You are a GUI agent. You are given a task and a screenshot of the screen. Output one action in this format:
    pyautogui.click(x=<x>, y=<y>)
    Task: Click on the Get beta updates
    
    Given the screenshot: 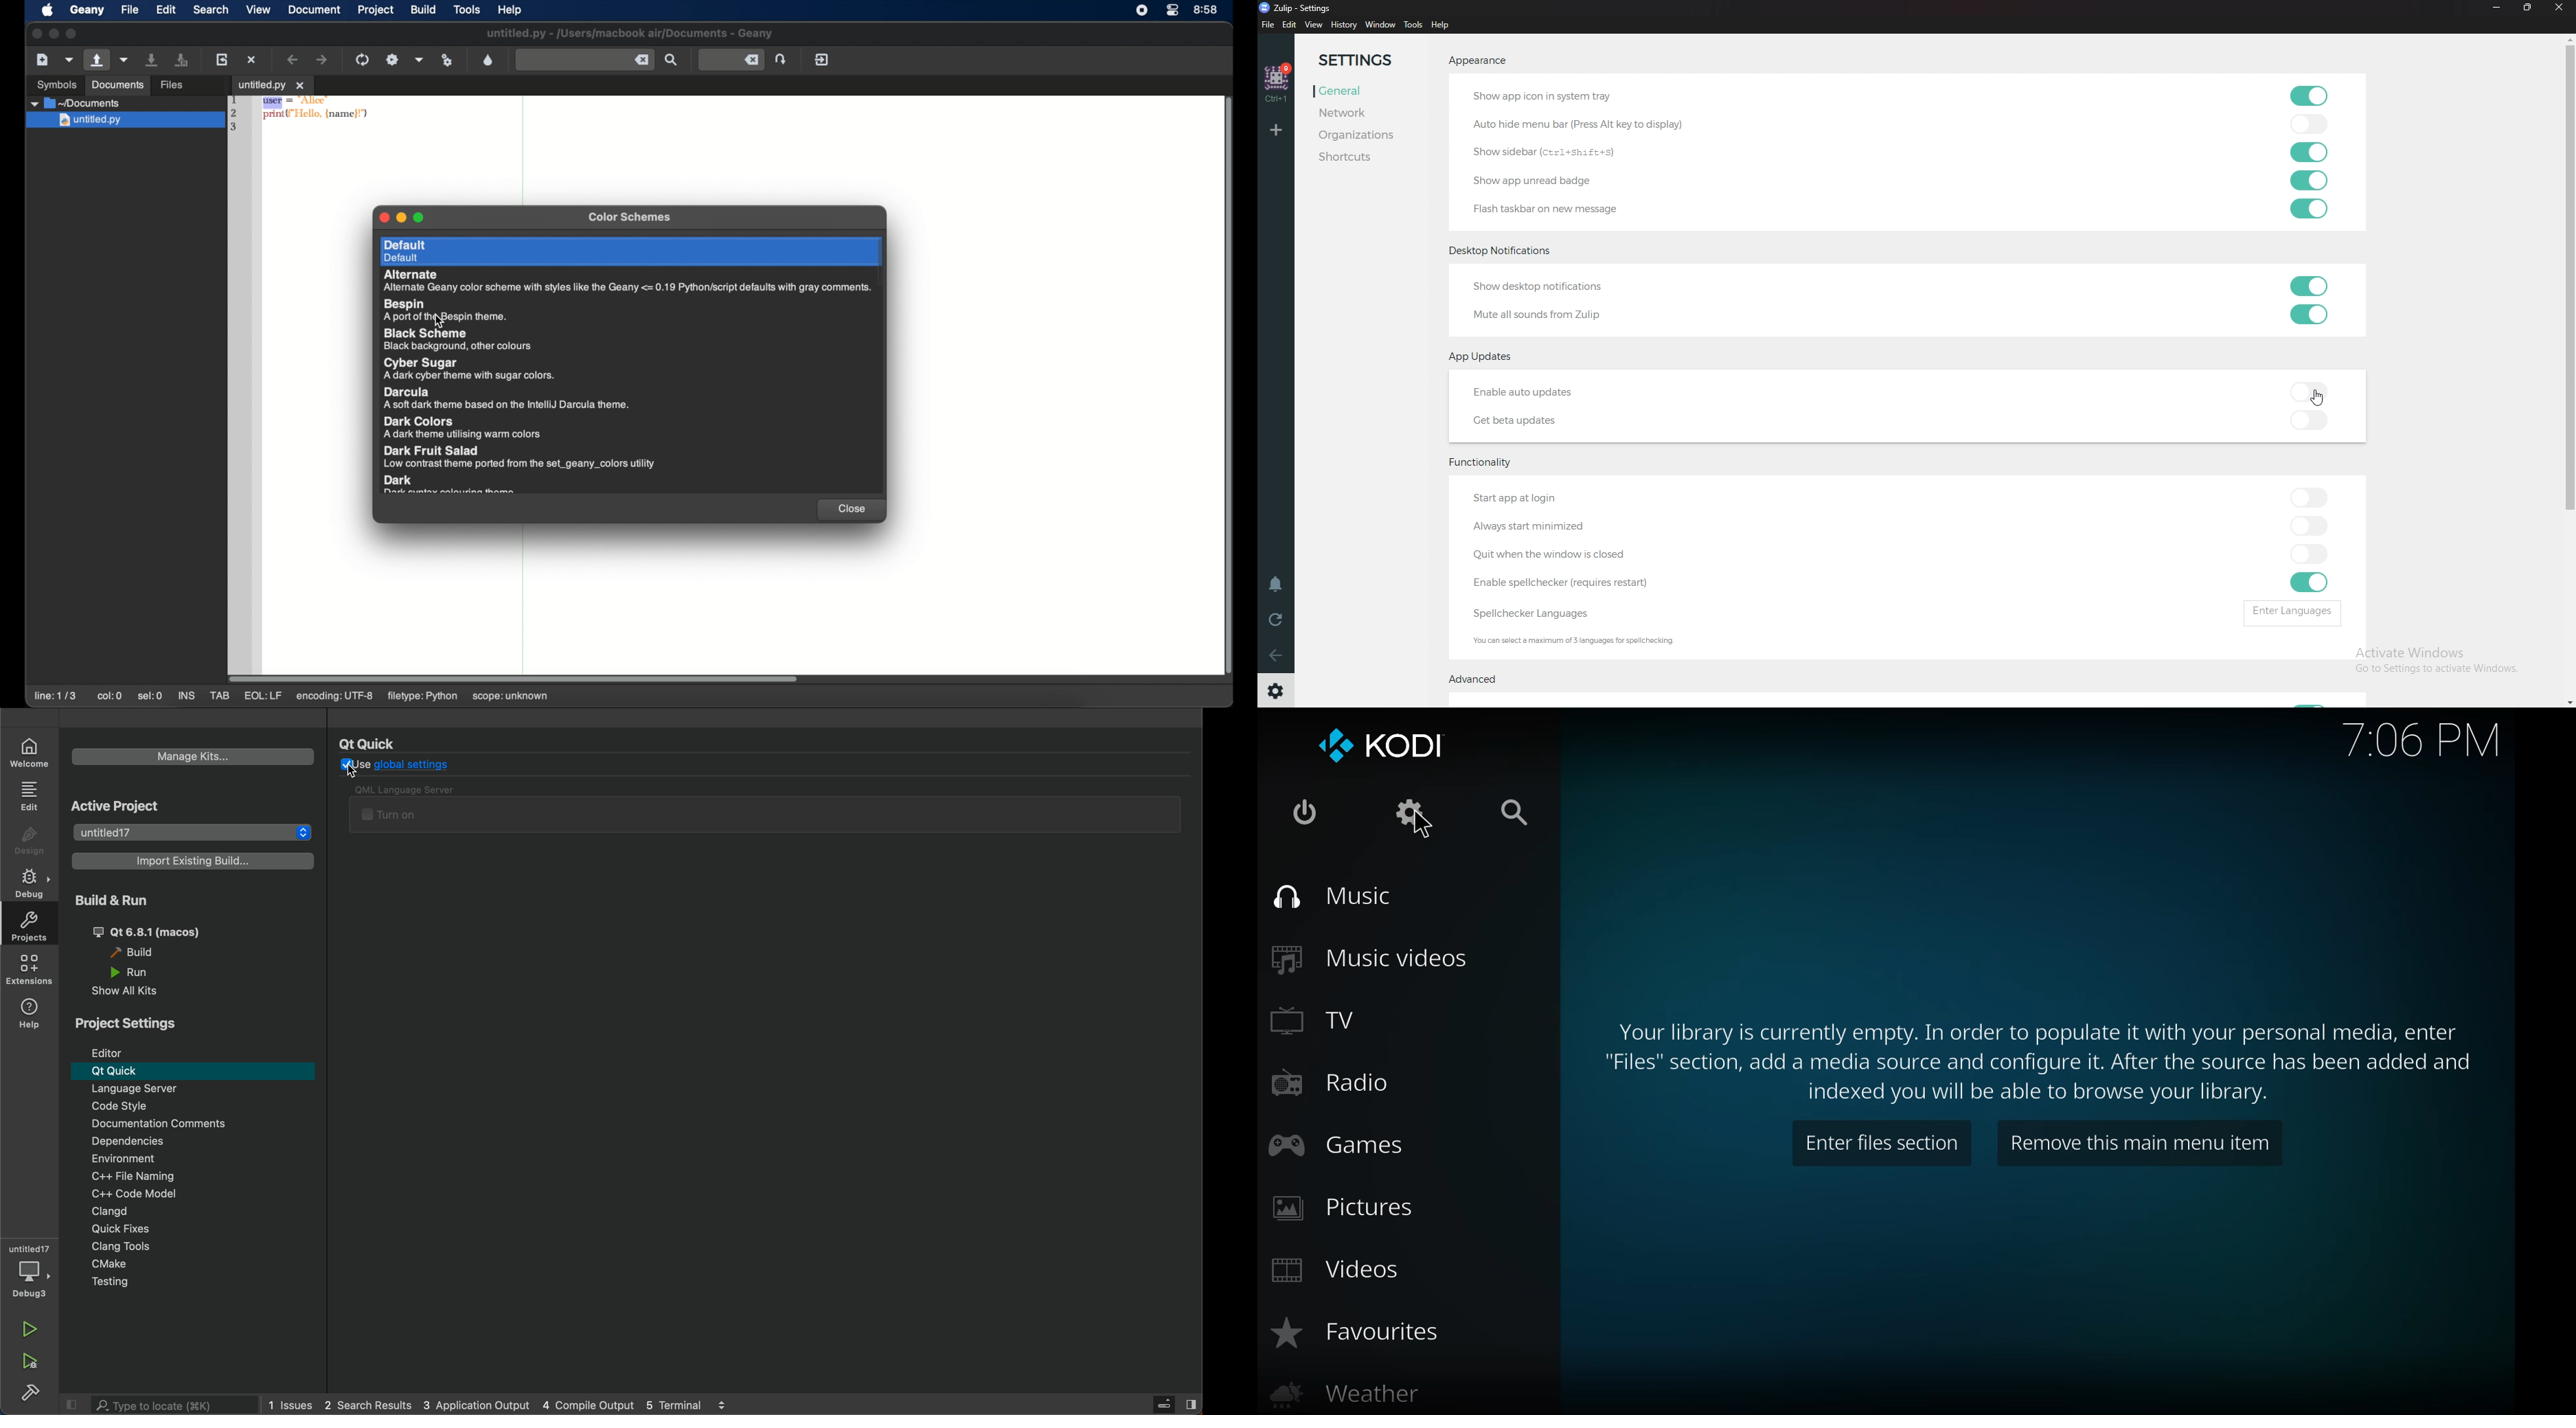 What is the action you would take?
    pyautogui.click(x=1524, y=422)
    